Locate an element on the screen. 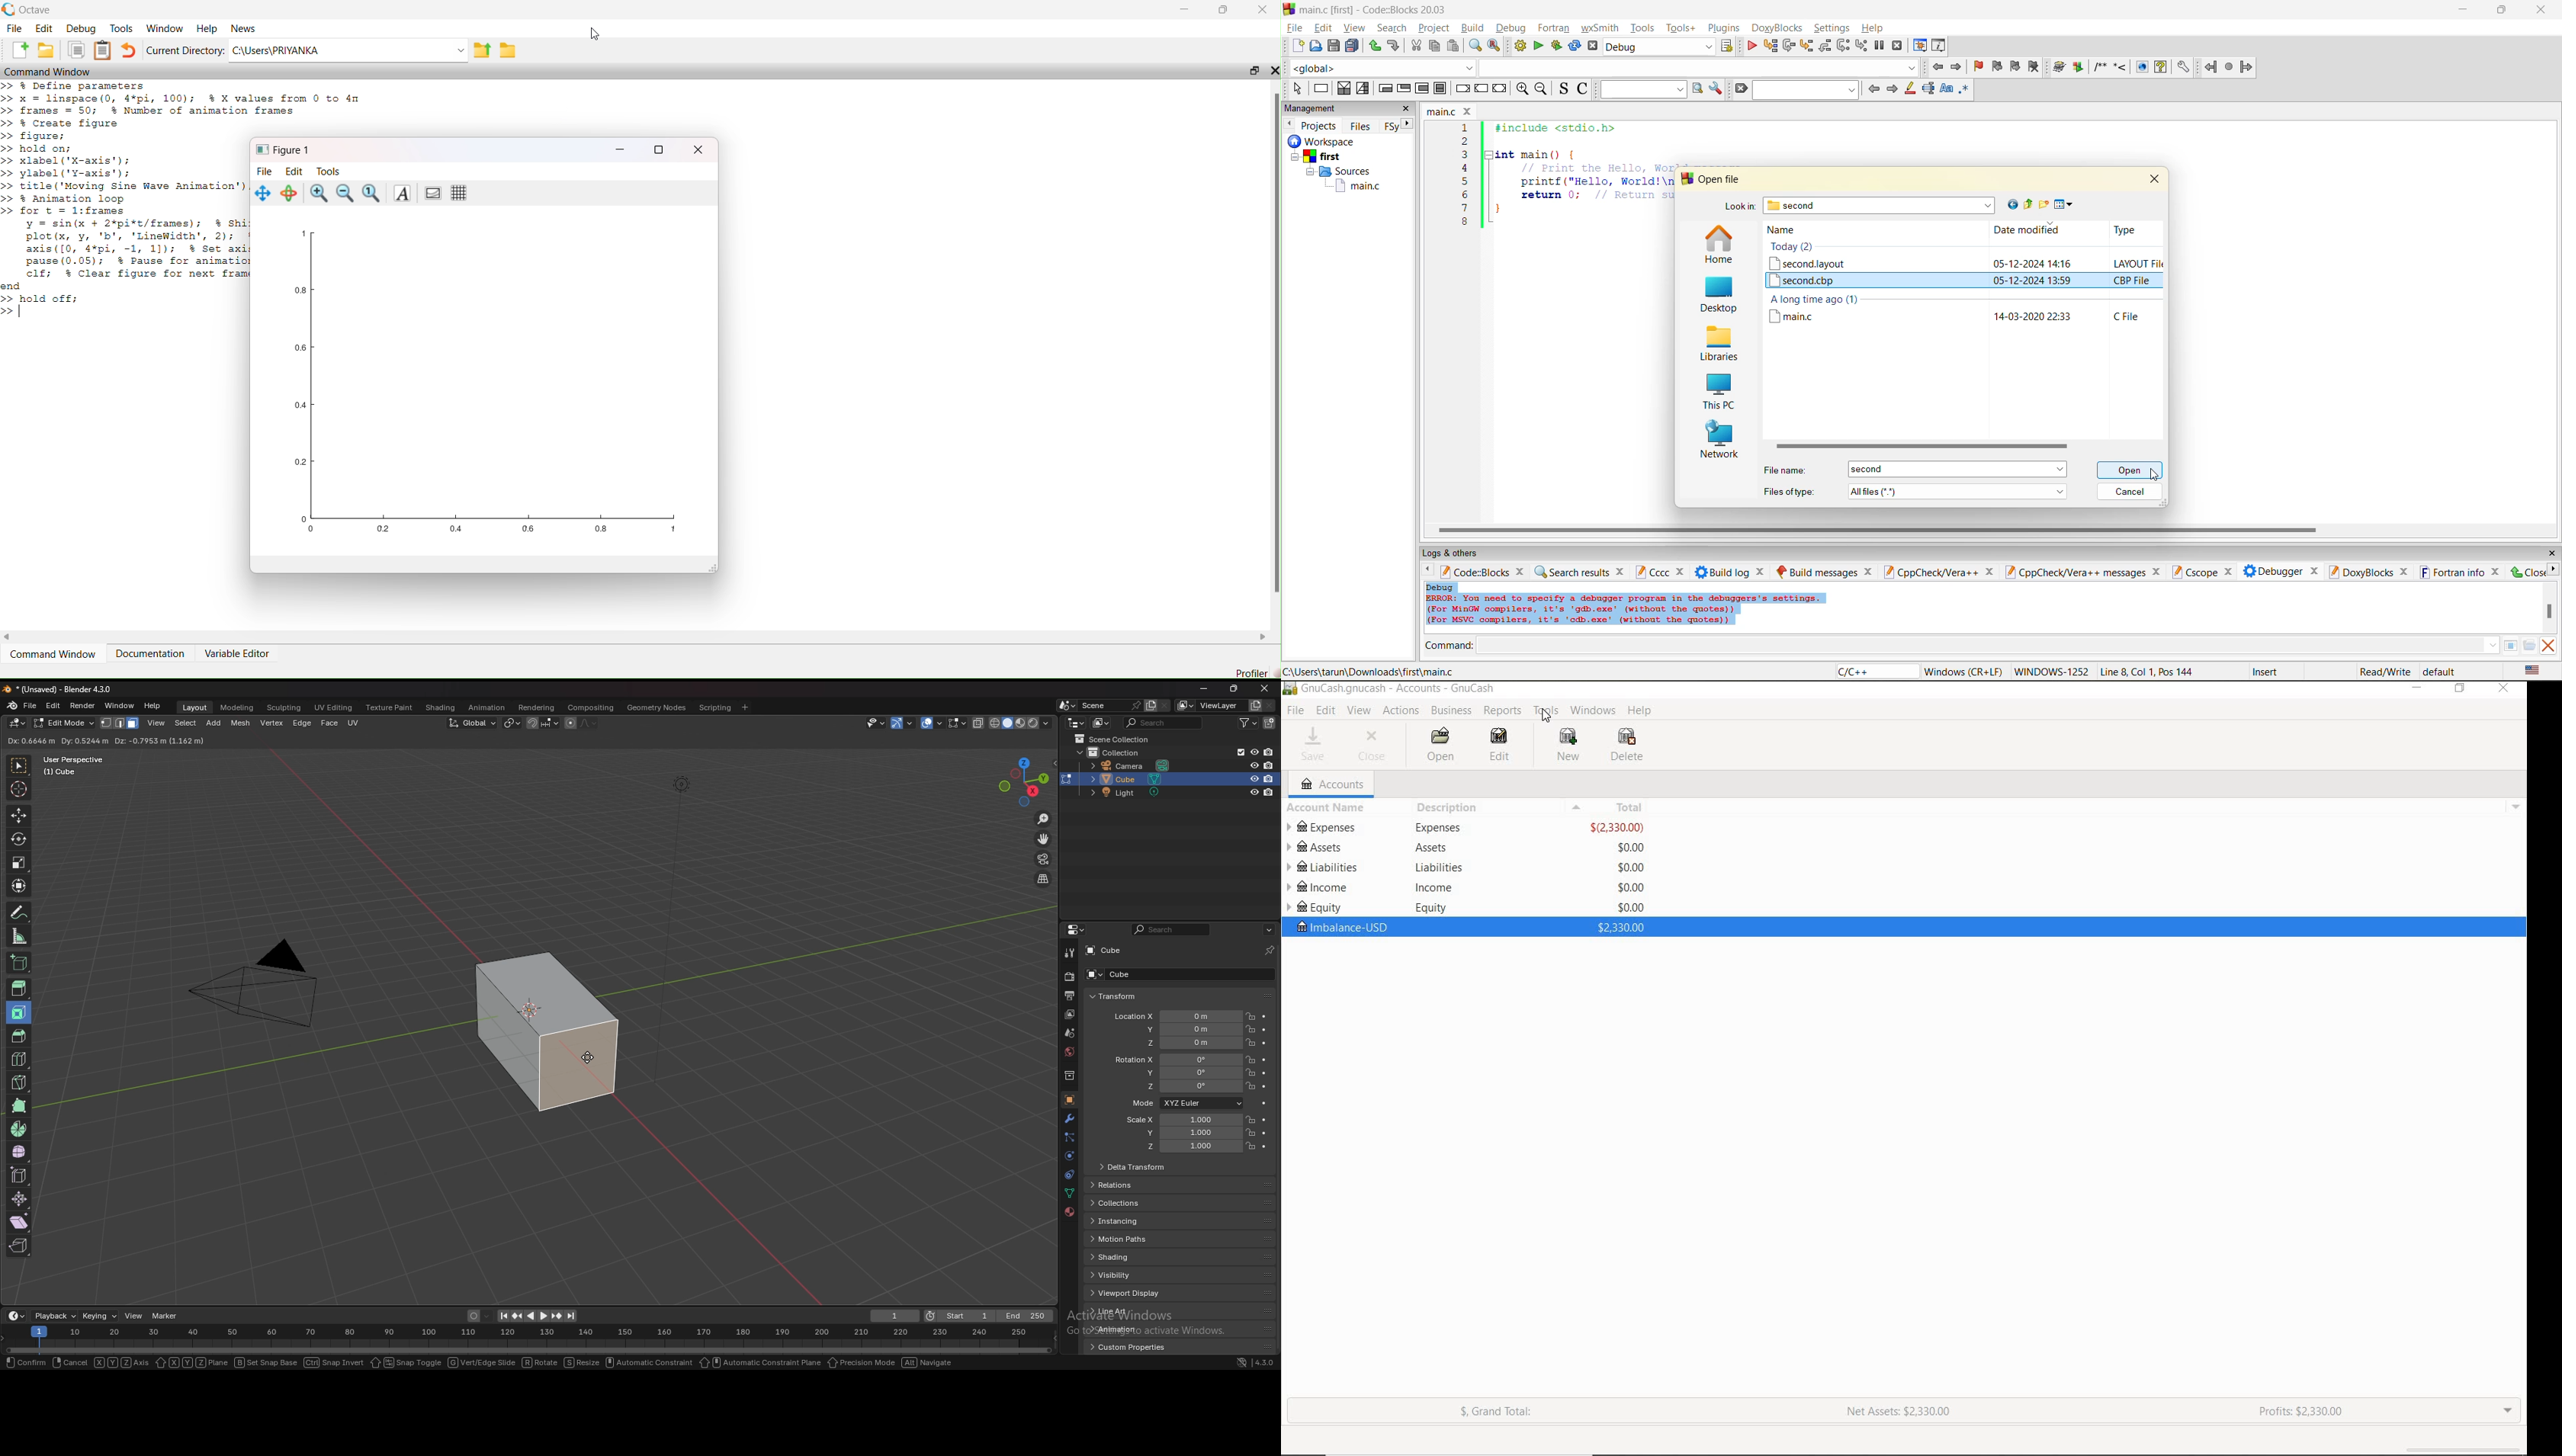  display mode is located at coordinates (1102, 722).